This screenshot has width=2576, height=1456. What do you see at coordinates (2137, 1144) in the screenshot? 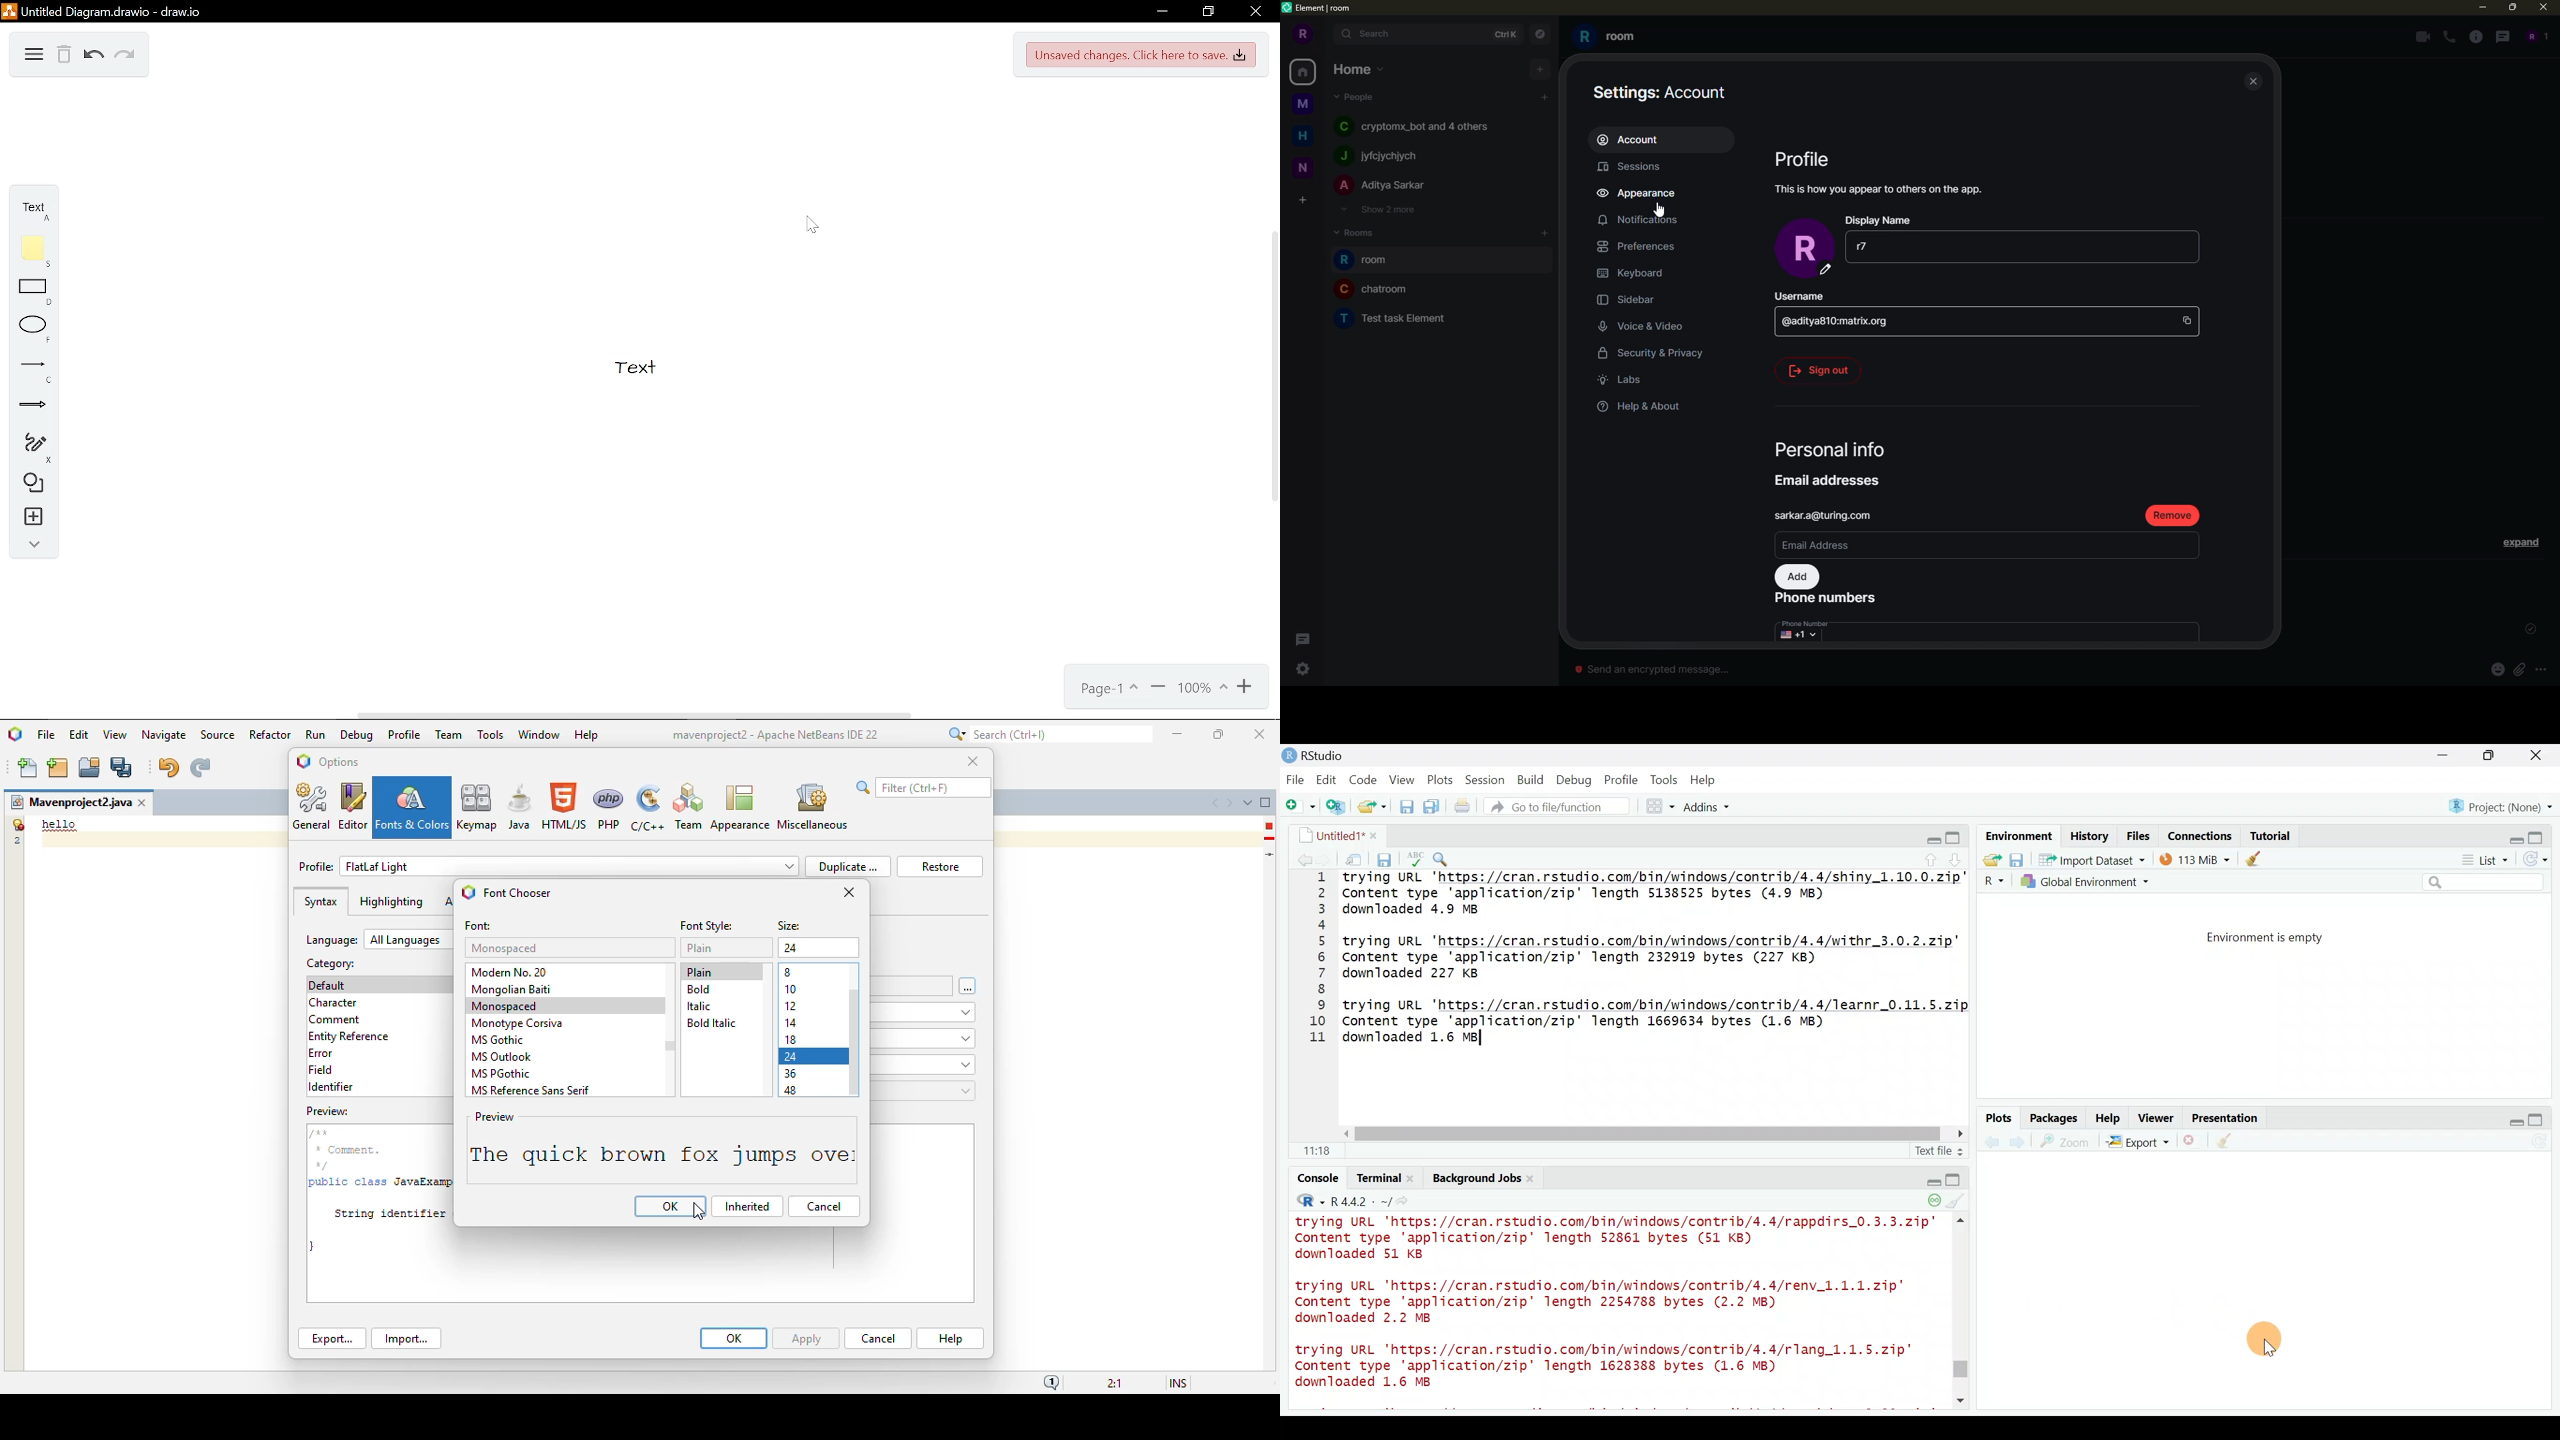
I see `Export` at bounding box center [2137, 1144].